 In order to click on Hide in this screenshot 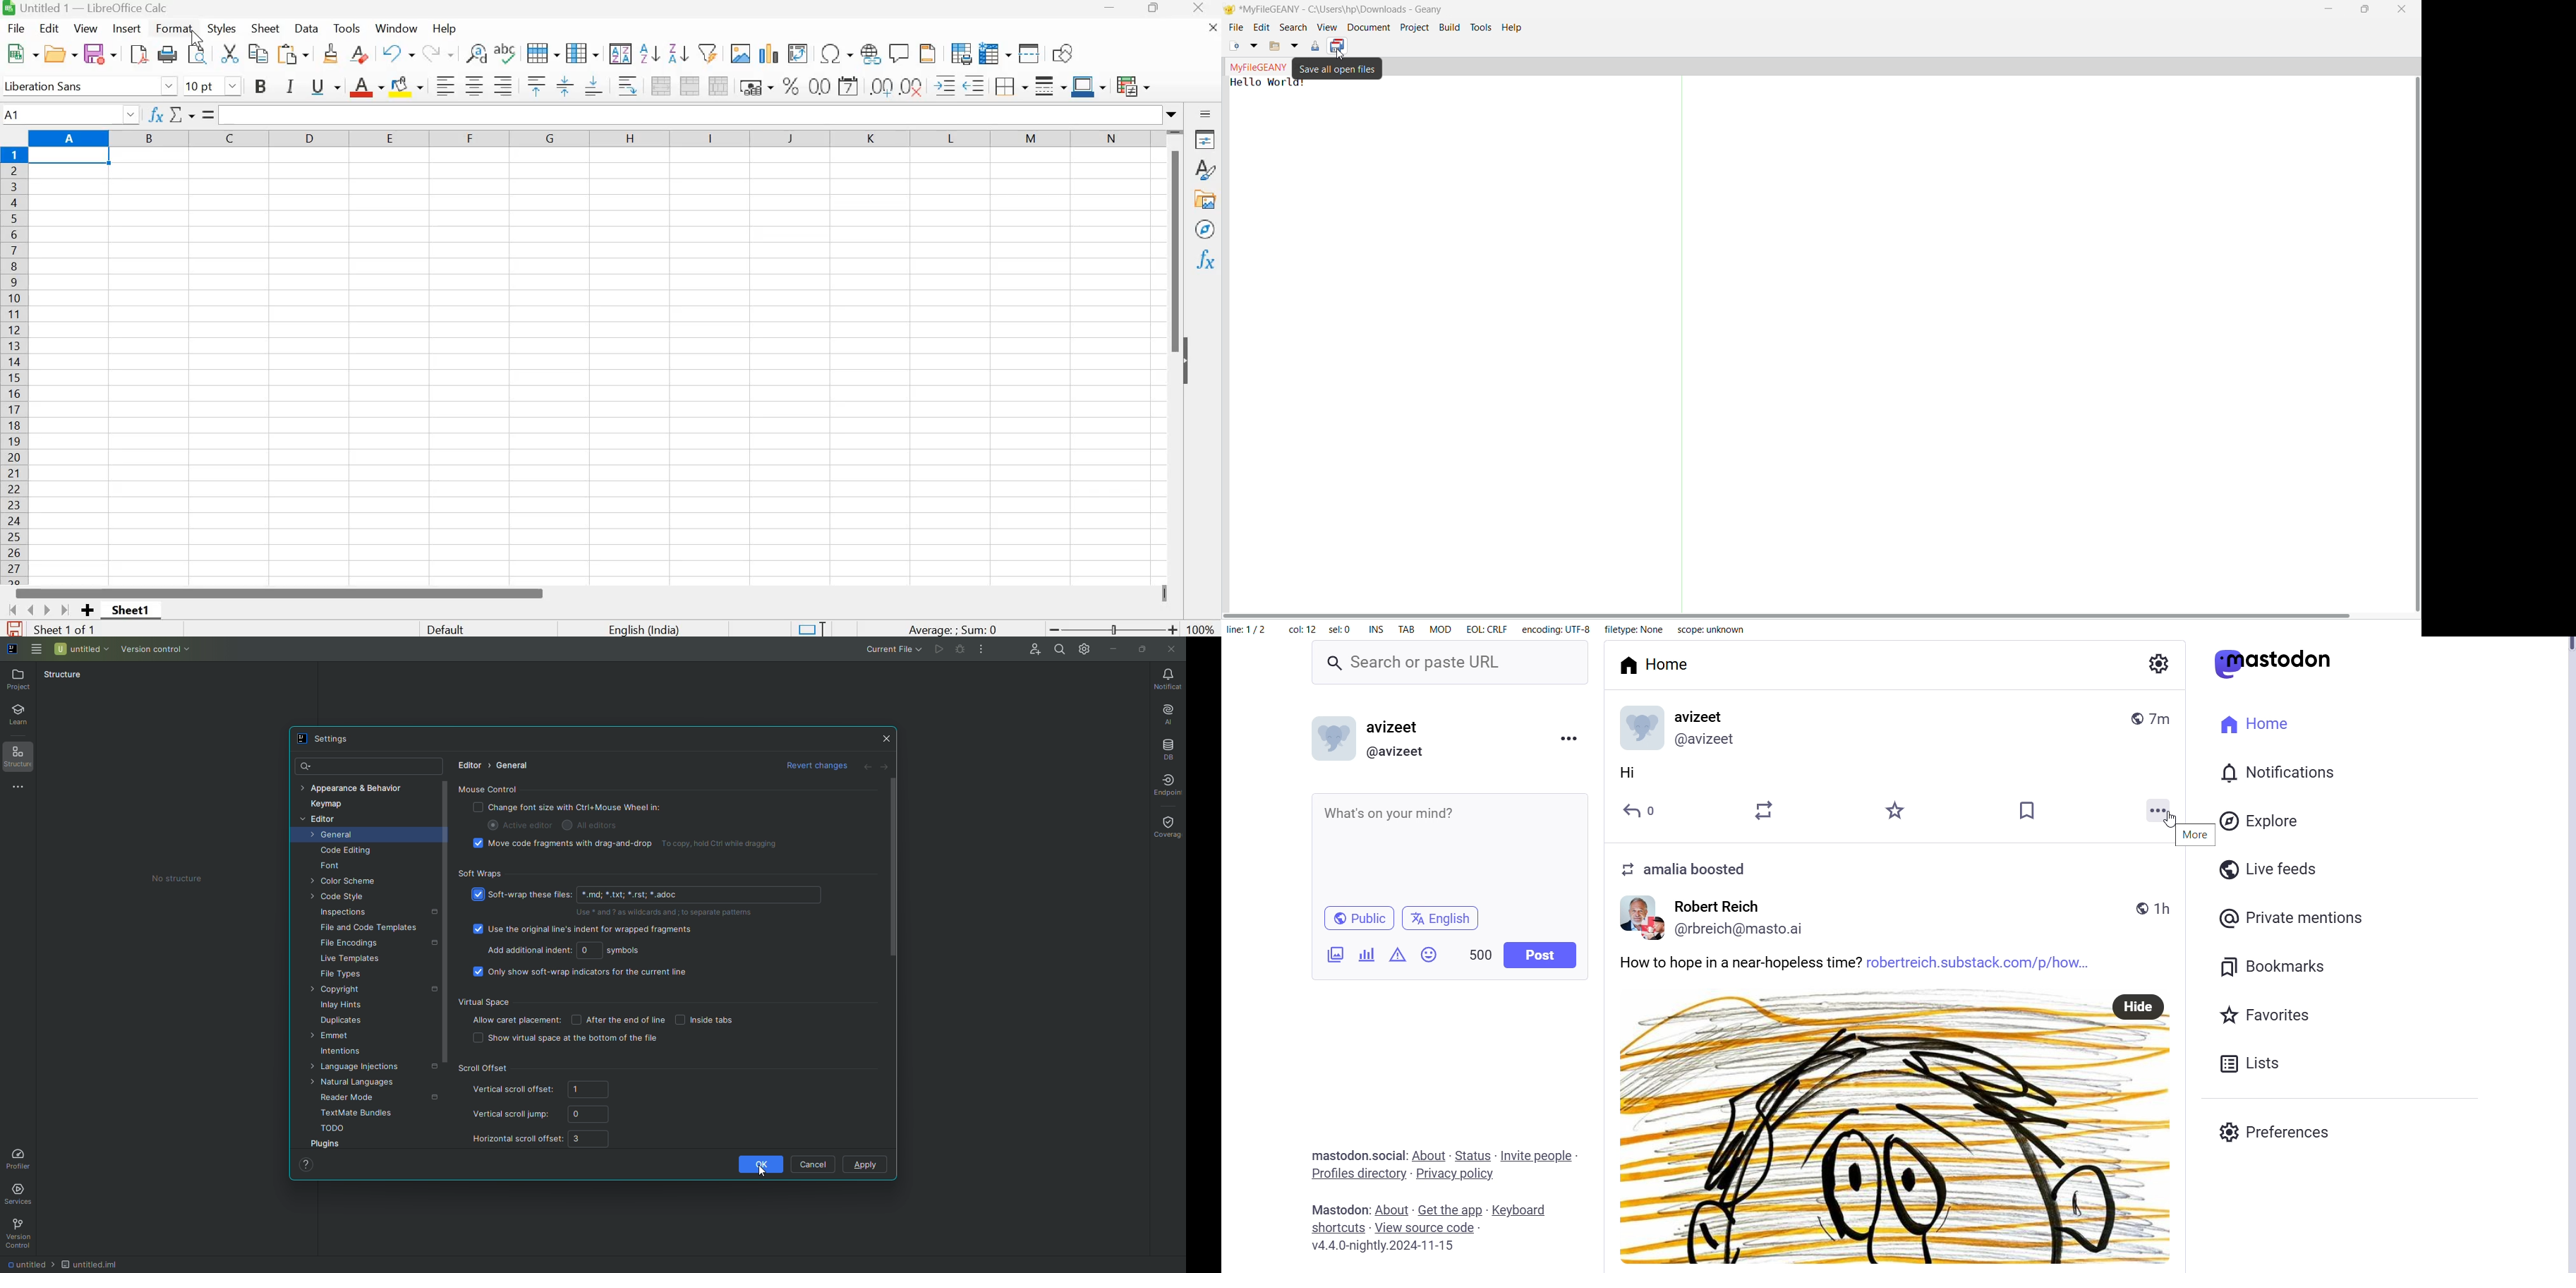, I will do `click(1192, 363)`.